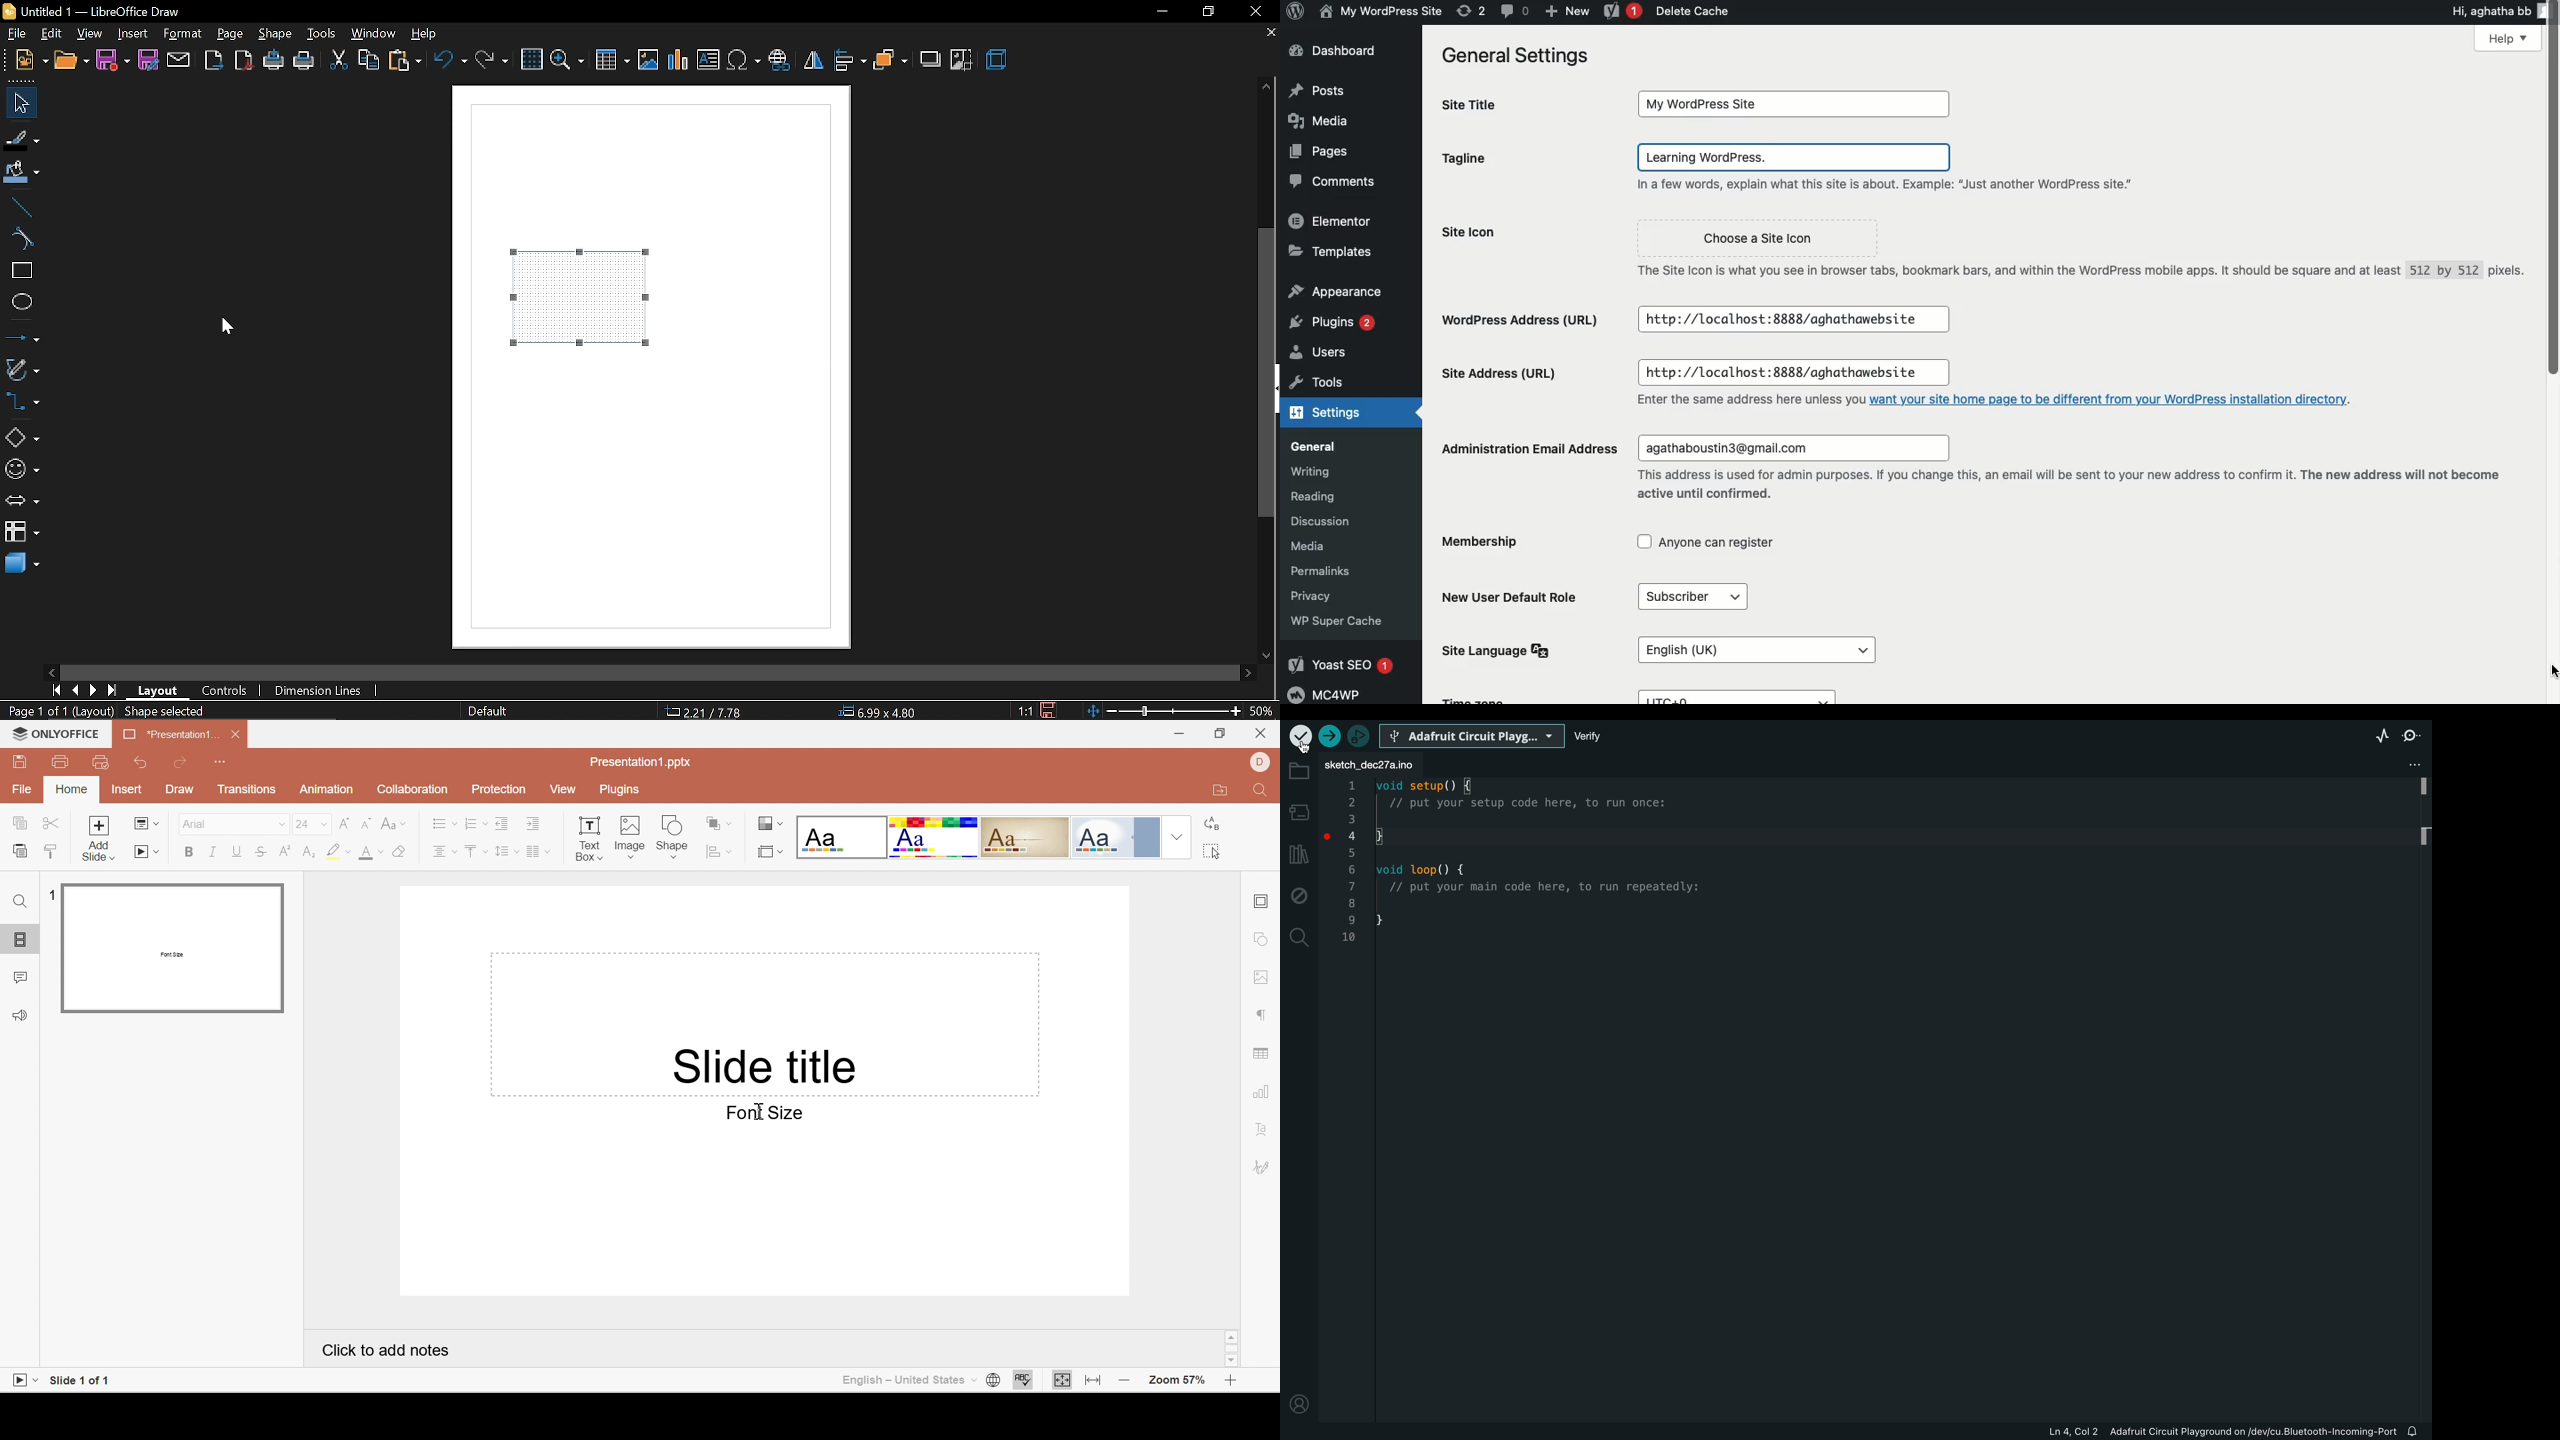 The height and width of the screenshot is (1456, 2576). Describe the element at coordinates (403, 61) in the screenshot. I see `paste` at that location.